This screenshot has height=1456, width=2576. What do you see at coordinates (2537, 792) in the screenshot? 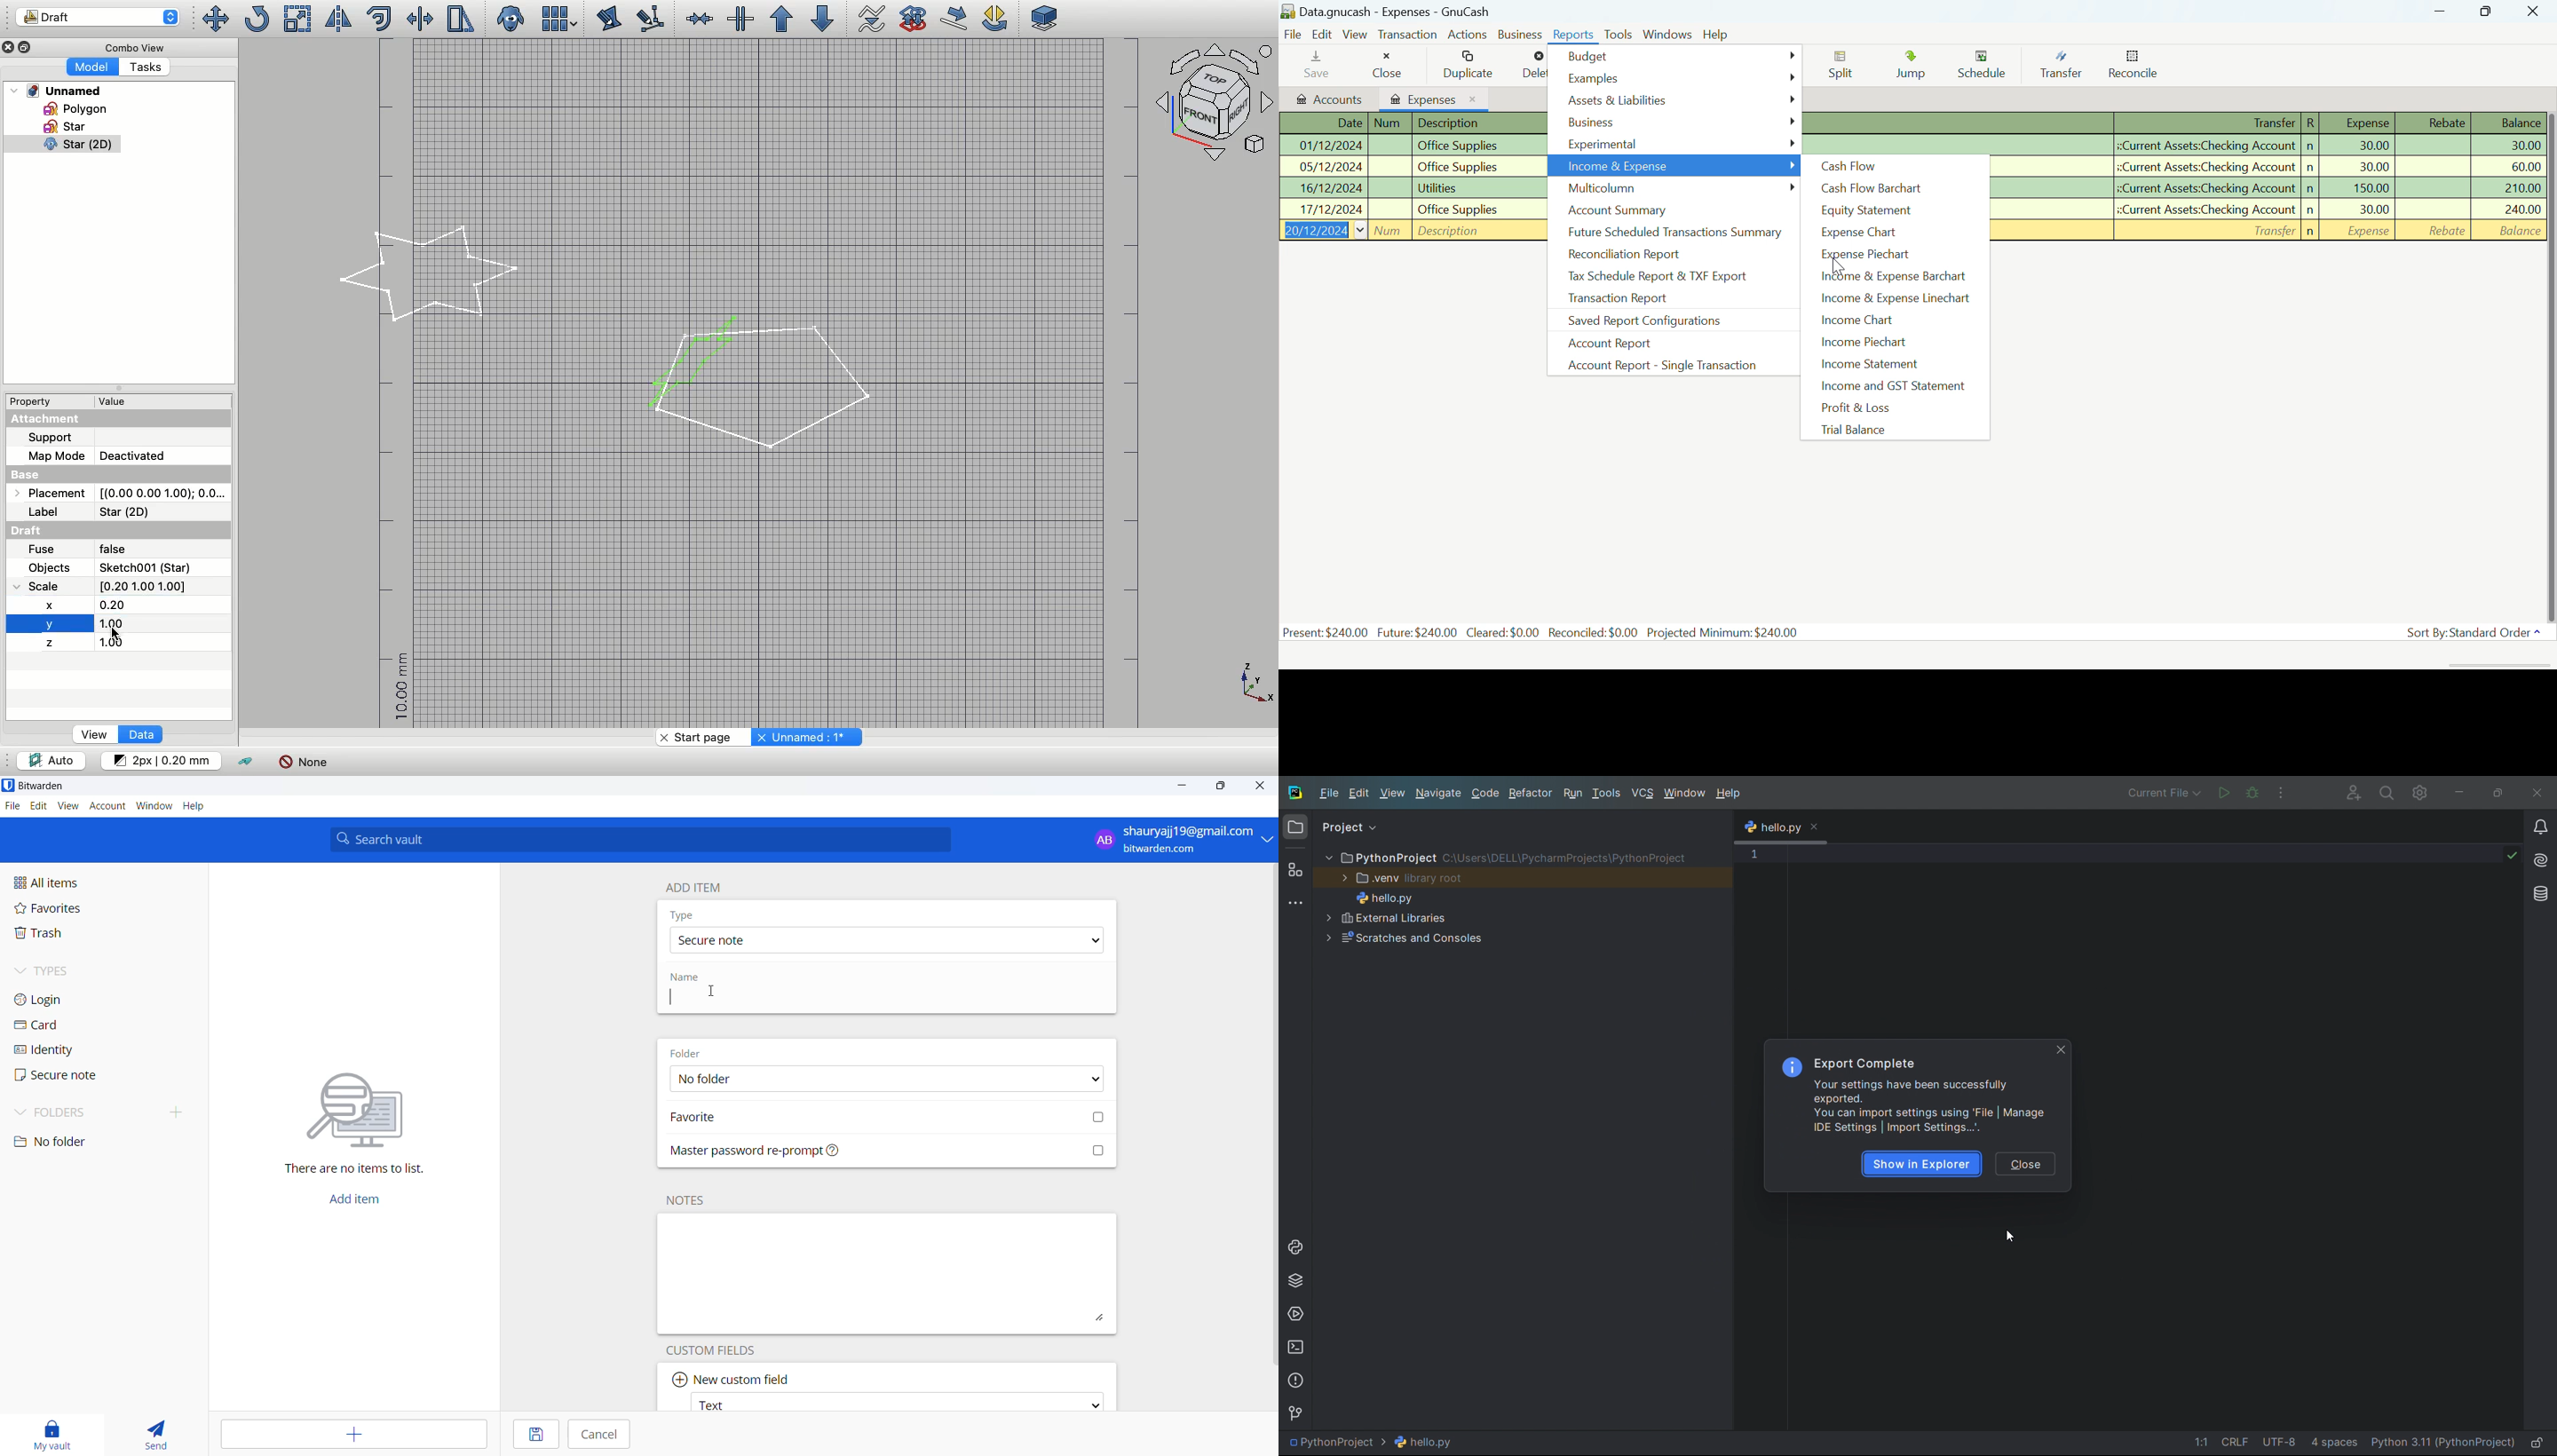
I see `close` at bounding box center [2537, 792].